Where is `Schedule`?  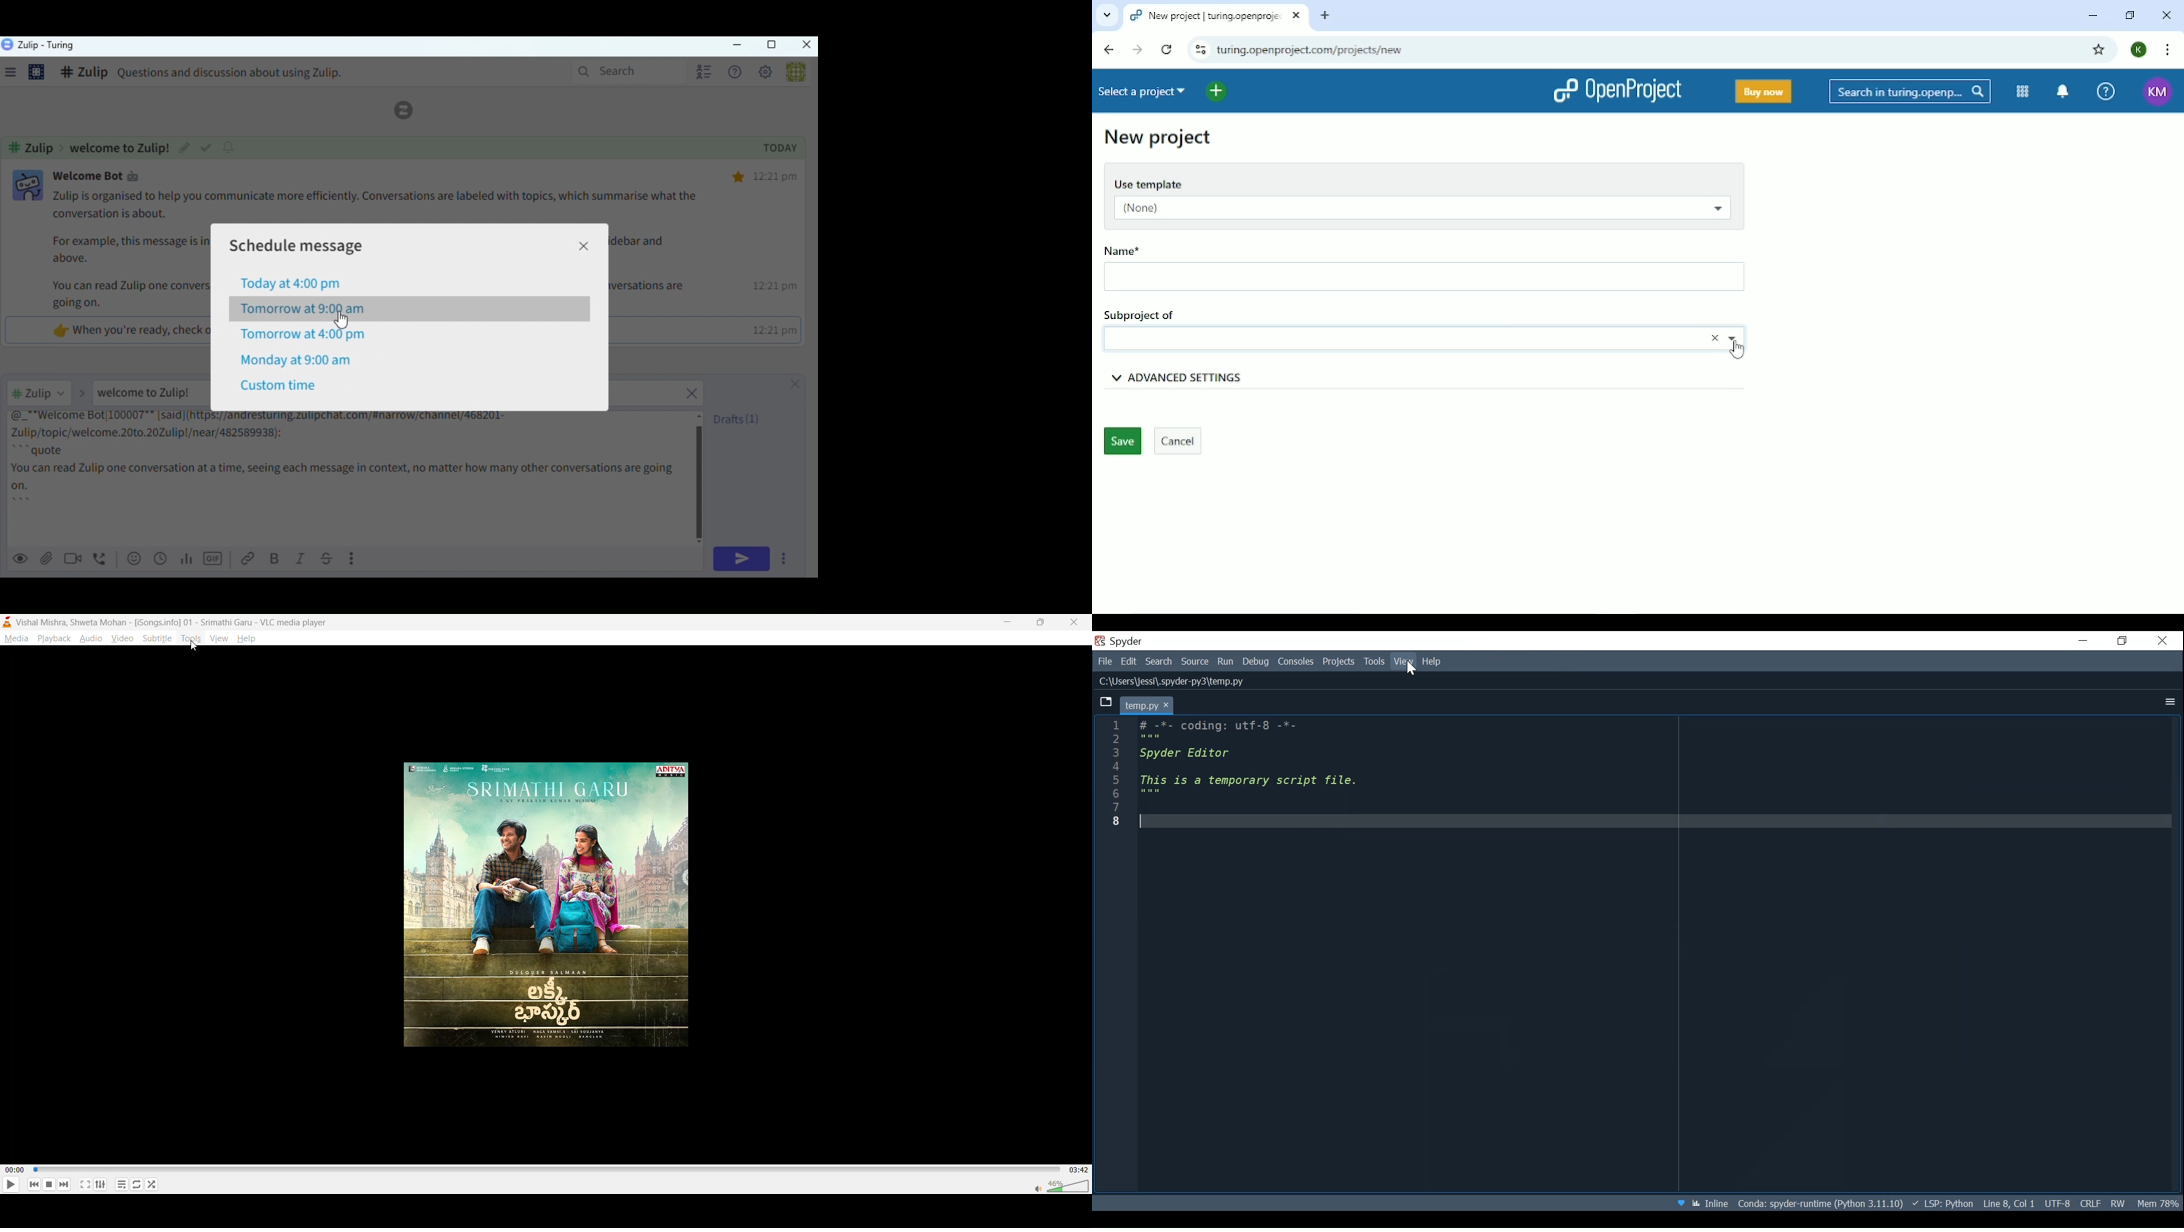 Schedule is located at coordinates (161, 559).